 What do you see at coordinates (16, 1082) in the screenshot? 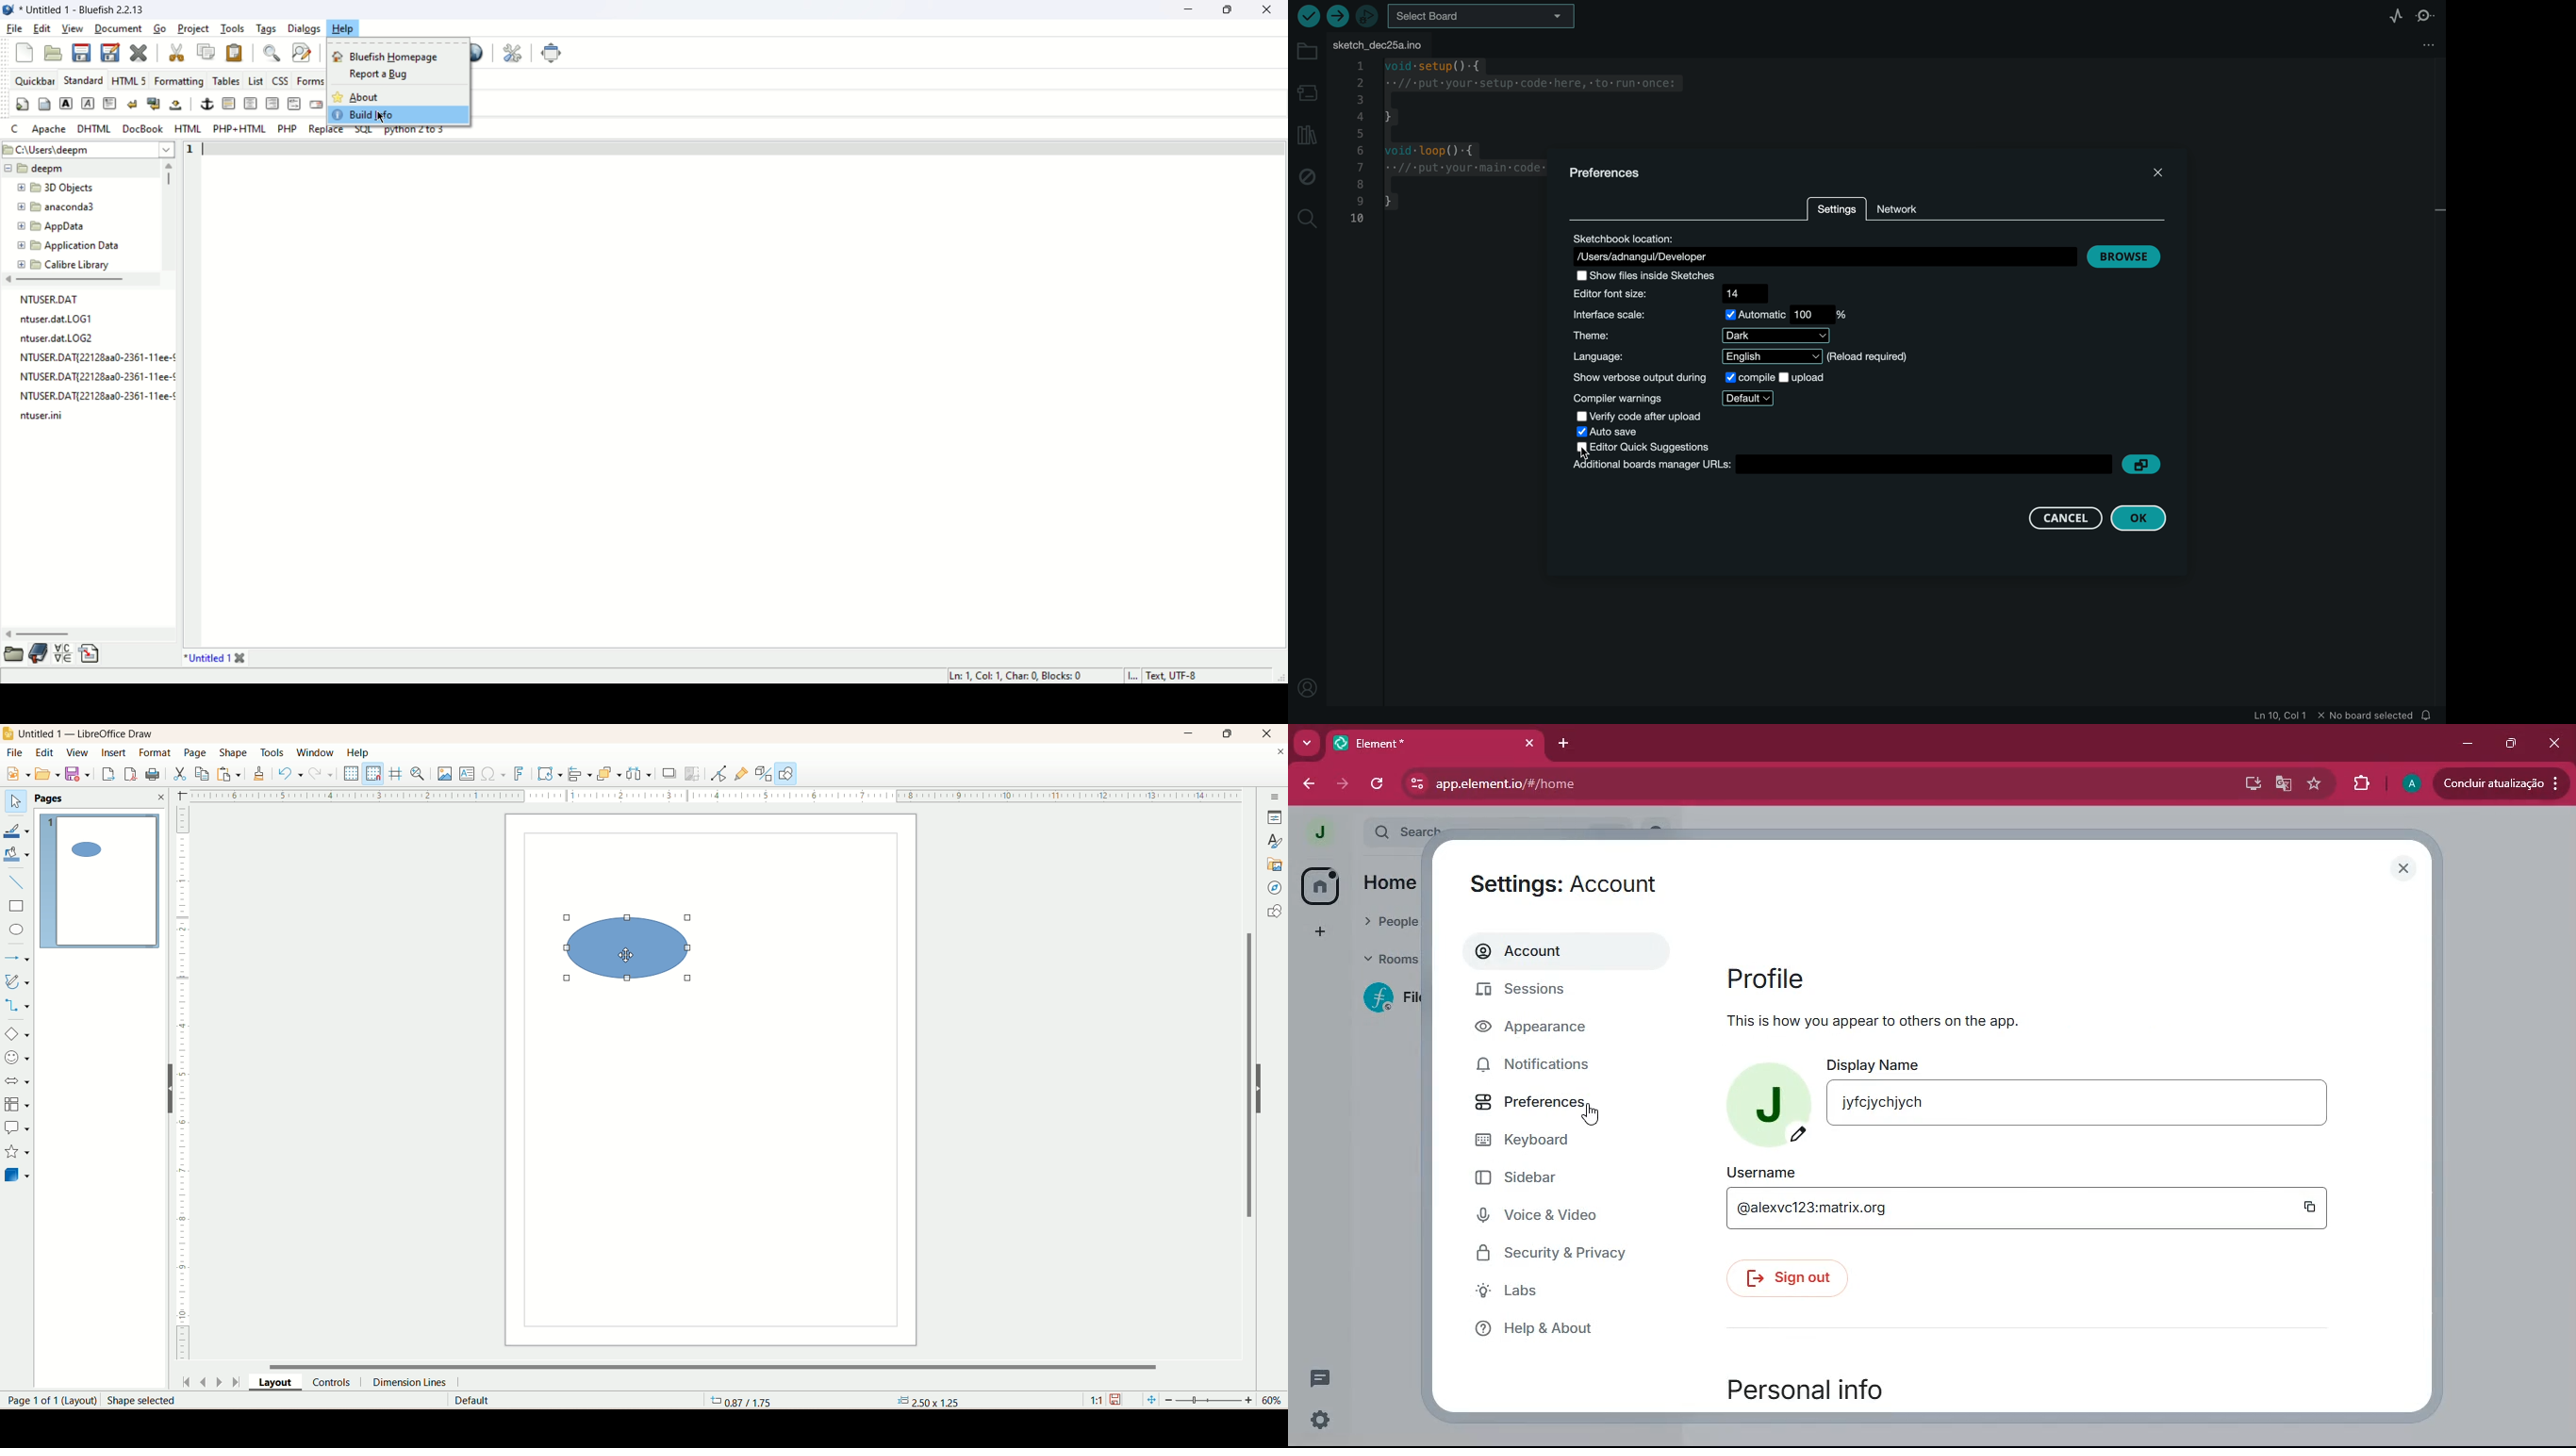
I see `block arrow` at bounding box center [16, 1082].